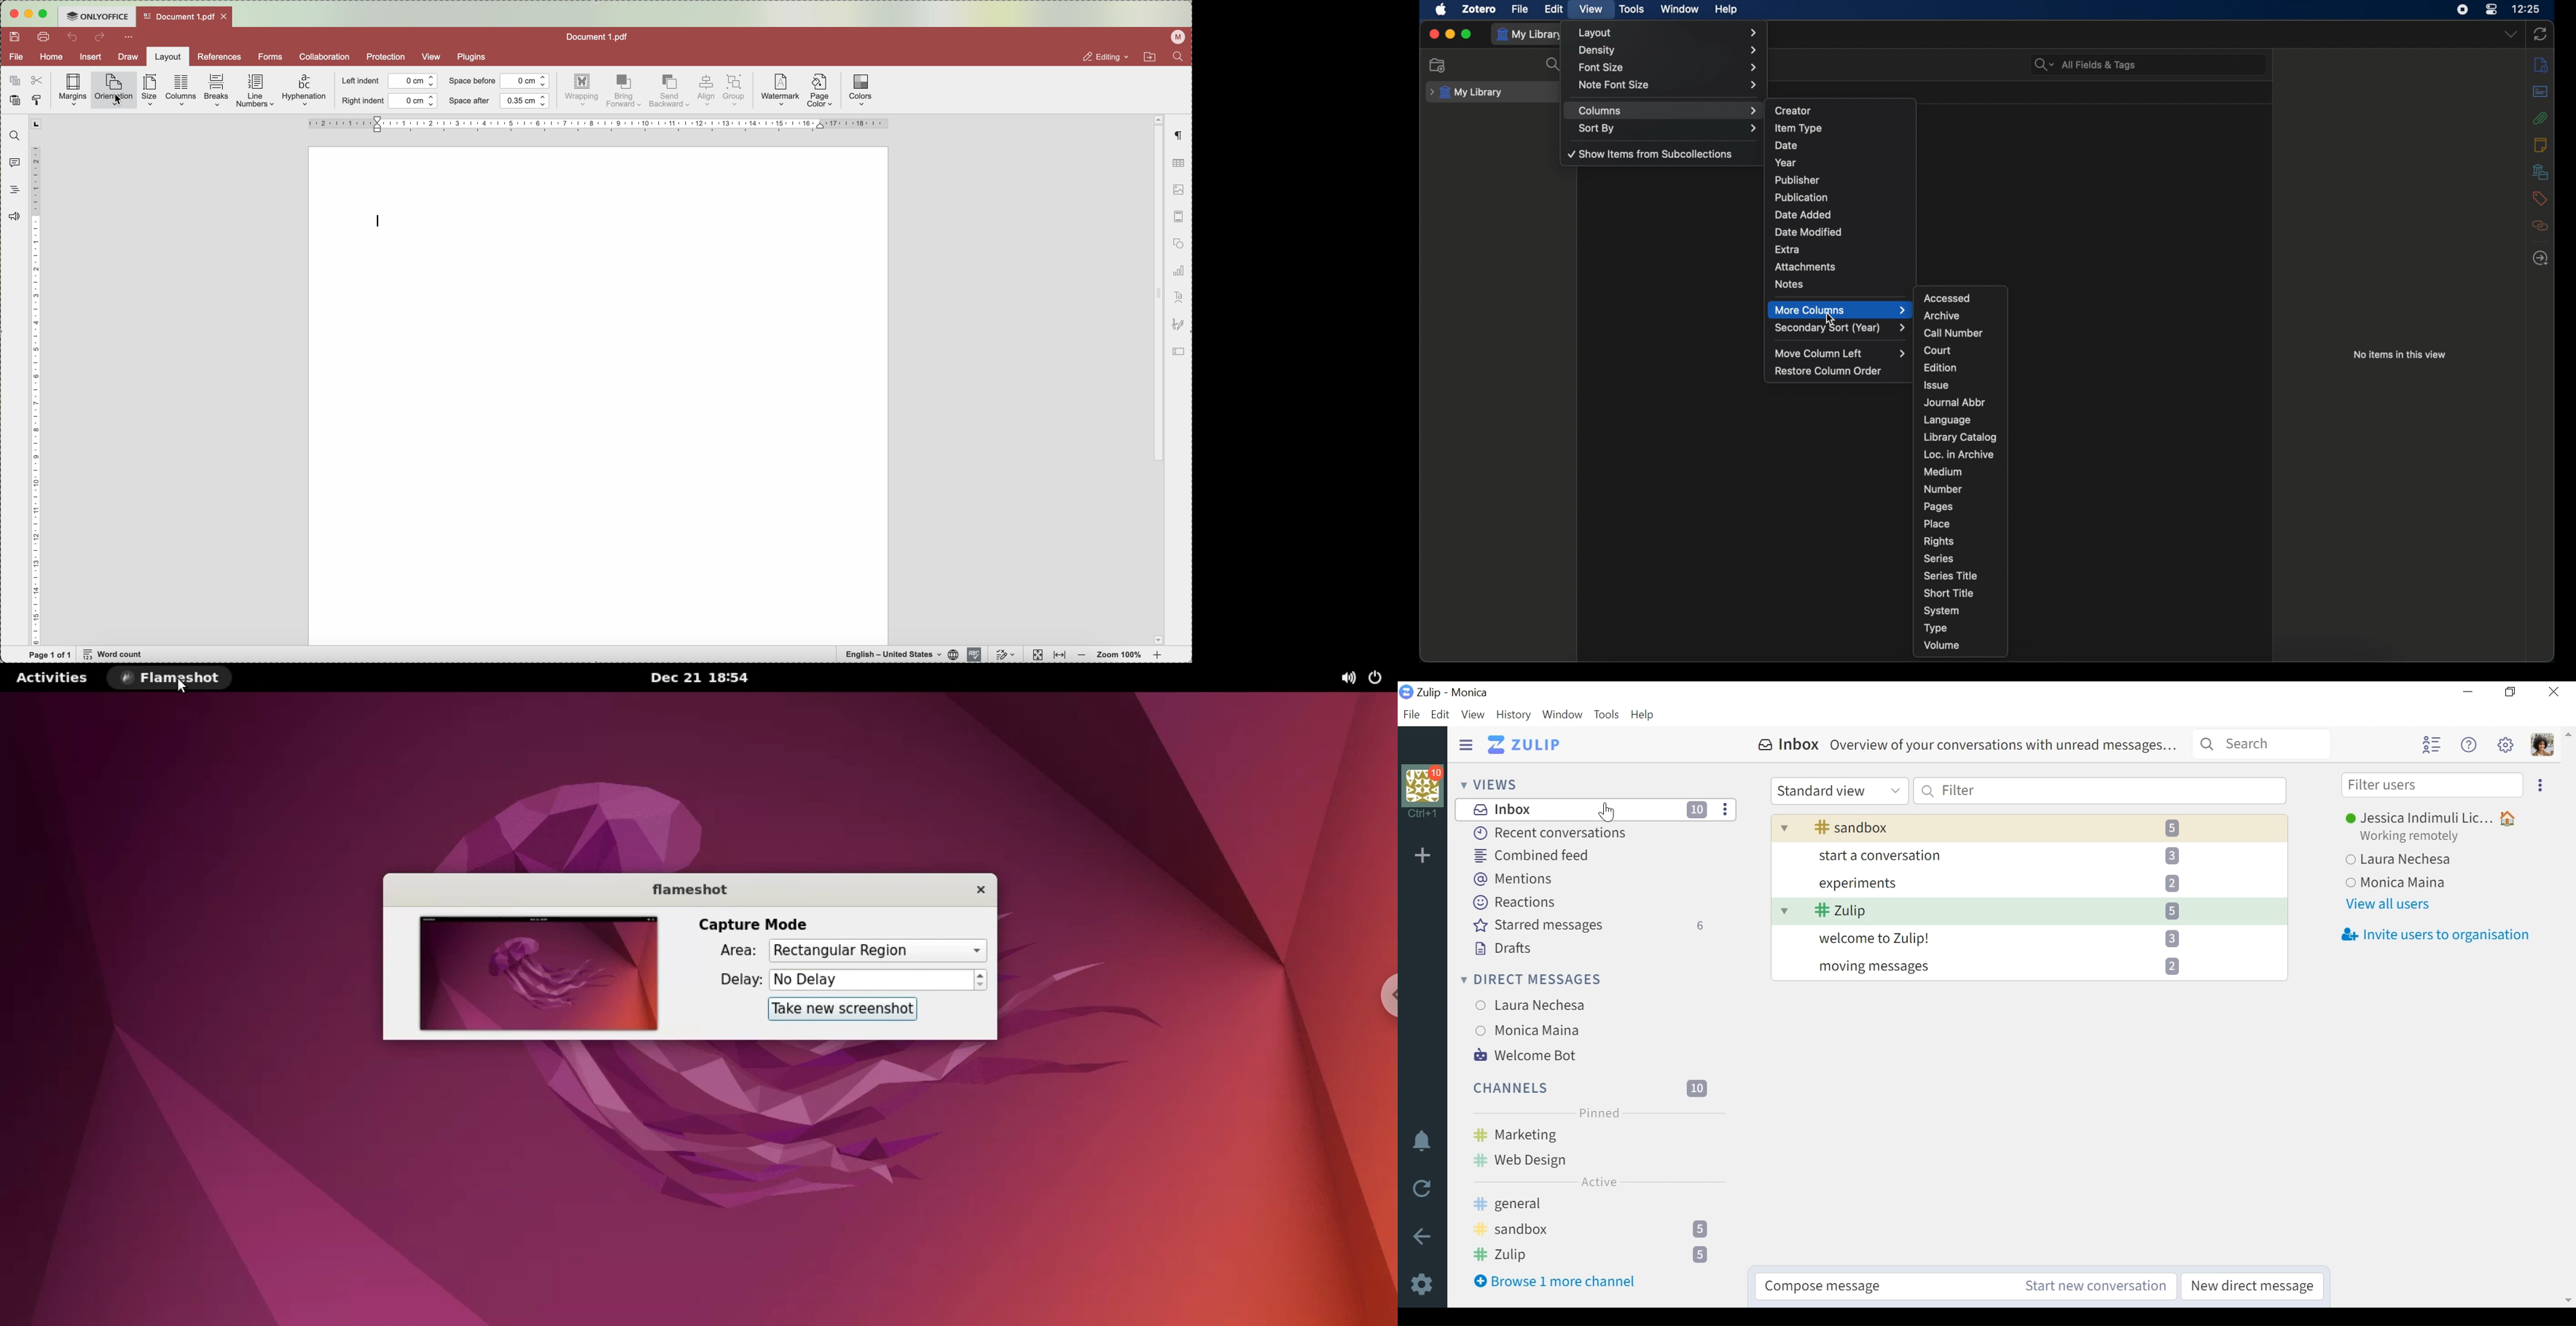 This screenshot has height=1344, width=2576. What do you see at coordinates (1795, 110) in the screenshot?
I see `creator` at bounding box center [1795, 110].